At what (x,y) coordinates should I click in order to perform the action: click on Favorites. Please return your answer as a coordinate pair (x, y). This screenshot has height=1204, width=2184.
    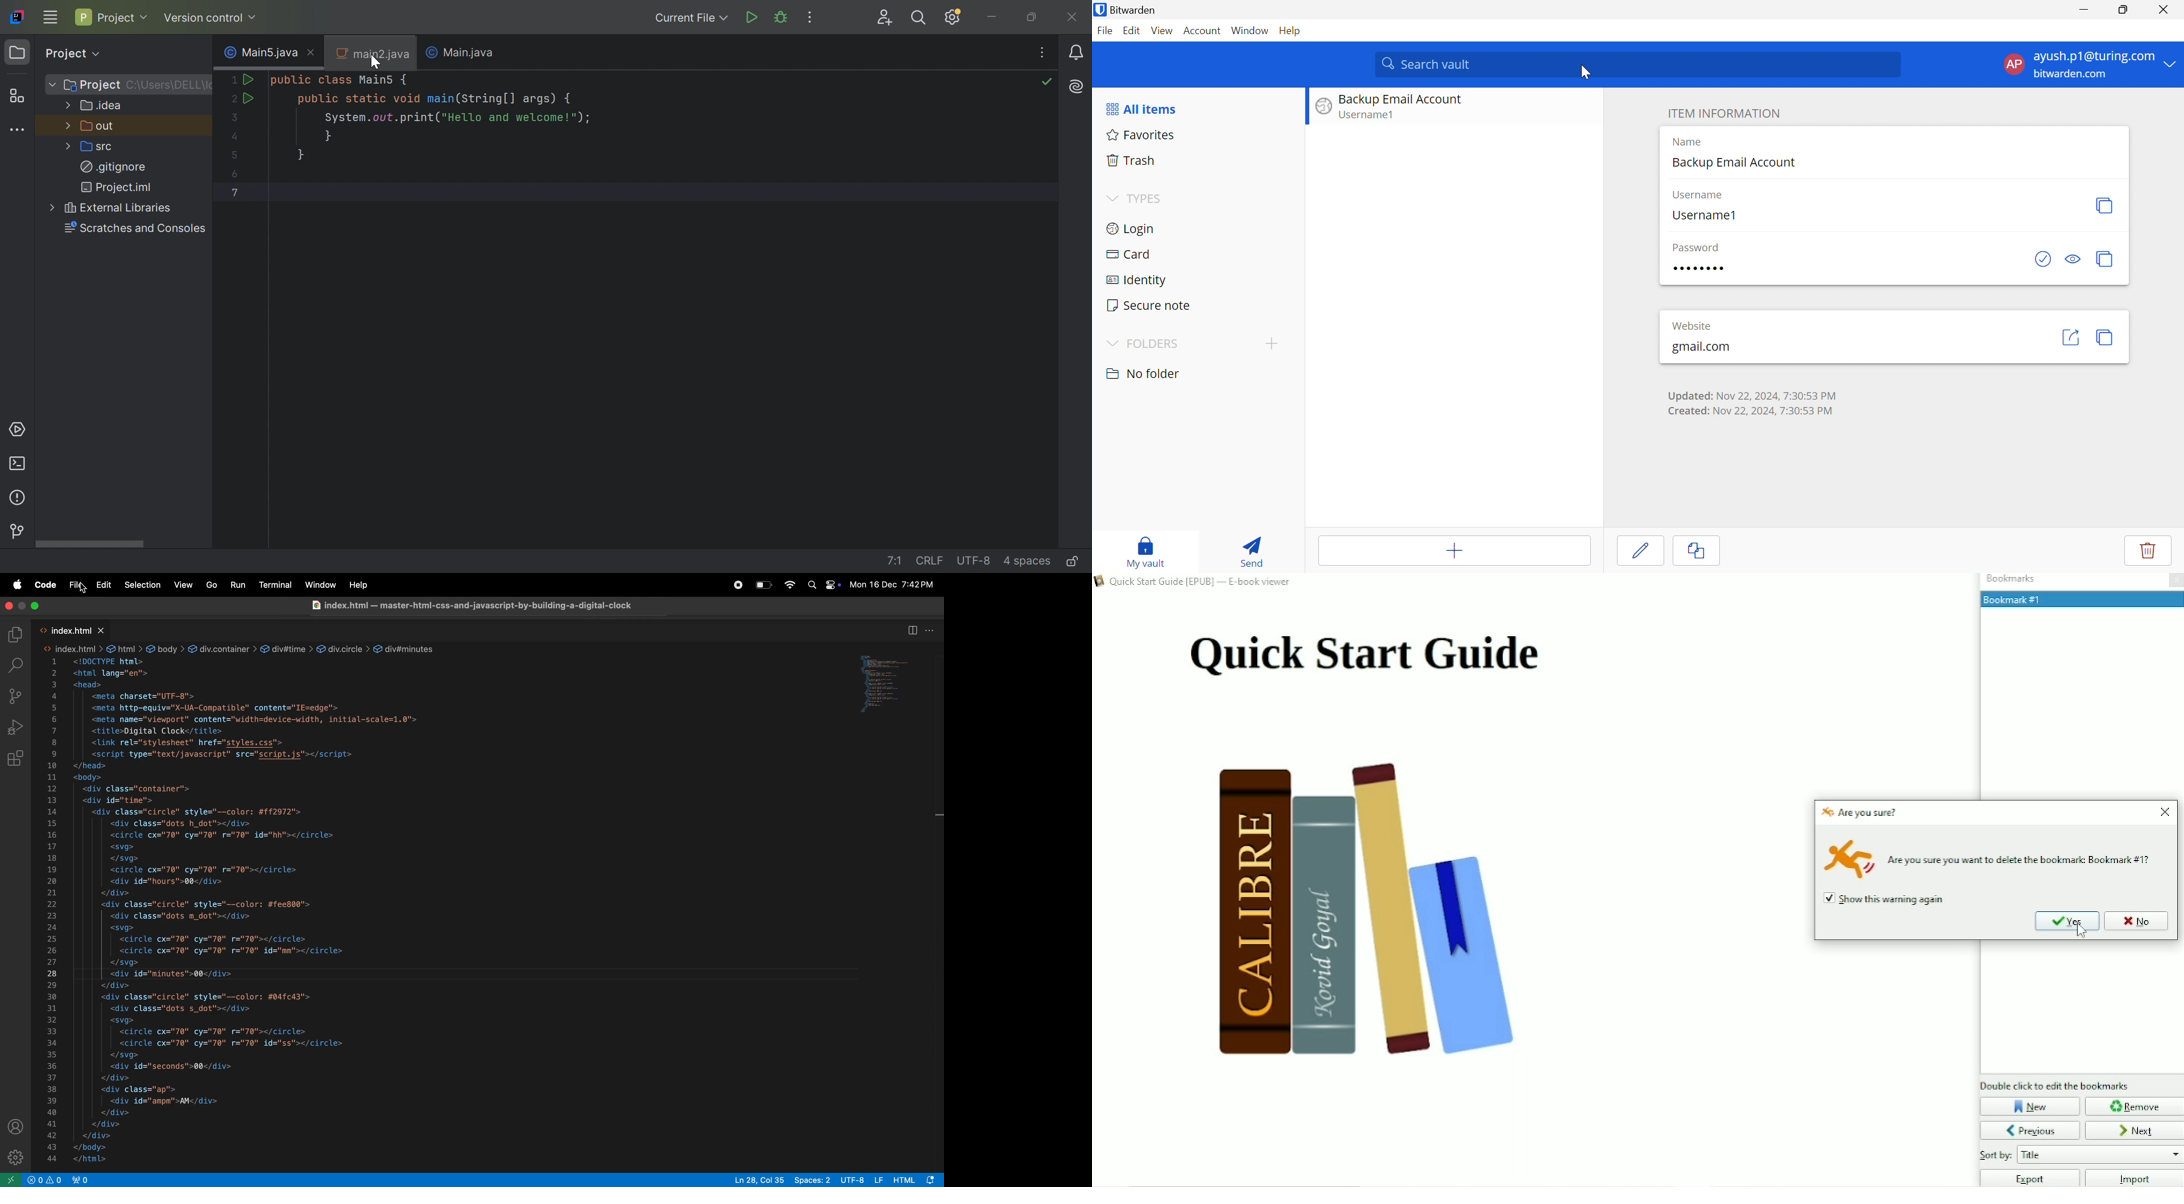
    Looking at the image, I should click on (1142, 134).